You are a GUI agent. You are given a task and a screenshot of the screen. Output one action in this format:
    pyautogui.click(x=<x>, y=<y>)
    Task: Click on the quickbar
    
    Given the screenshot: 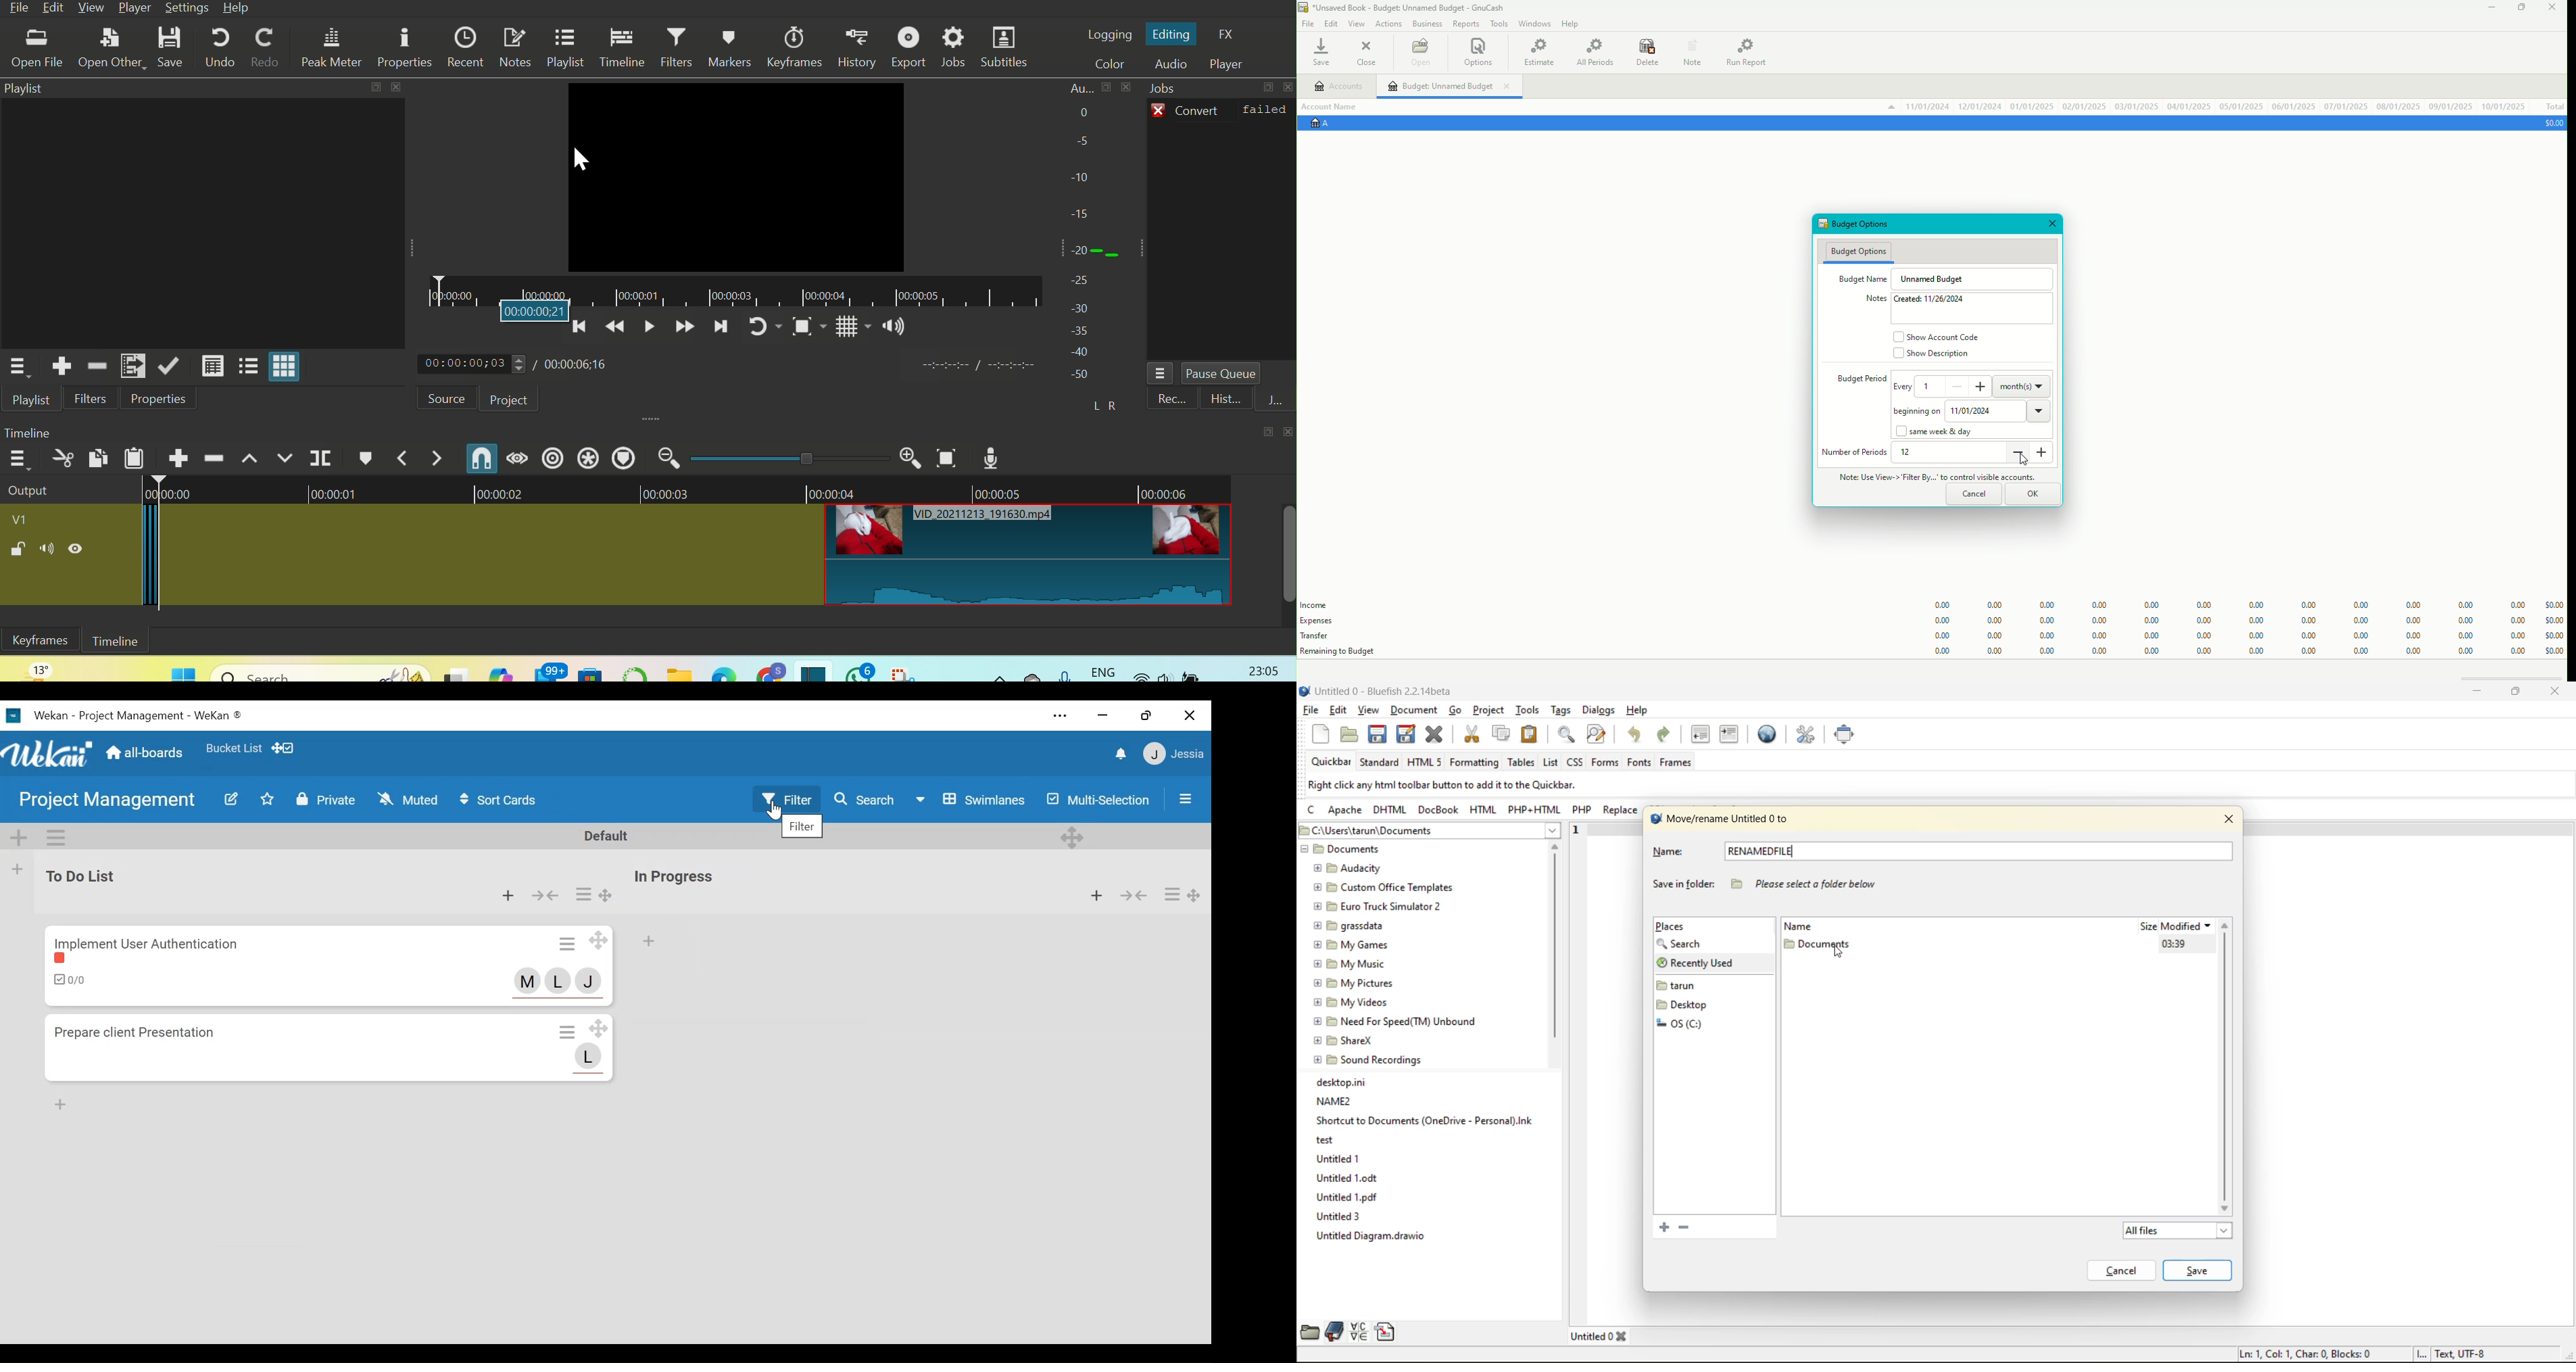 What is the action you would take?
    pyautogui.click(x=1334, y=762)
    